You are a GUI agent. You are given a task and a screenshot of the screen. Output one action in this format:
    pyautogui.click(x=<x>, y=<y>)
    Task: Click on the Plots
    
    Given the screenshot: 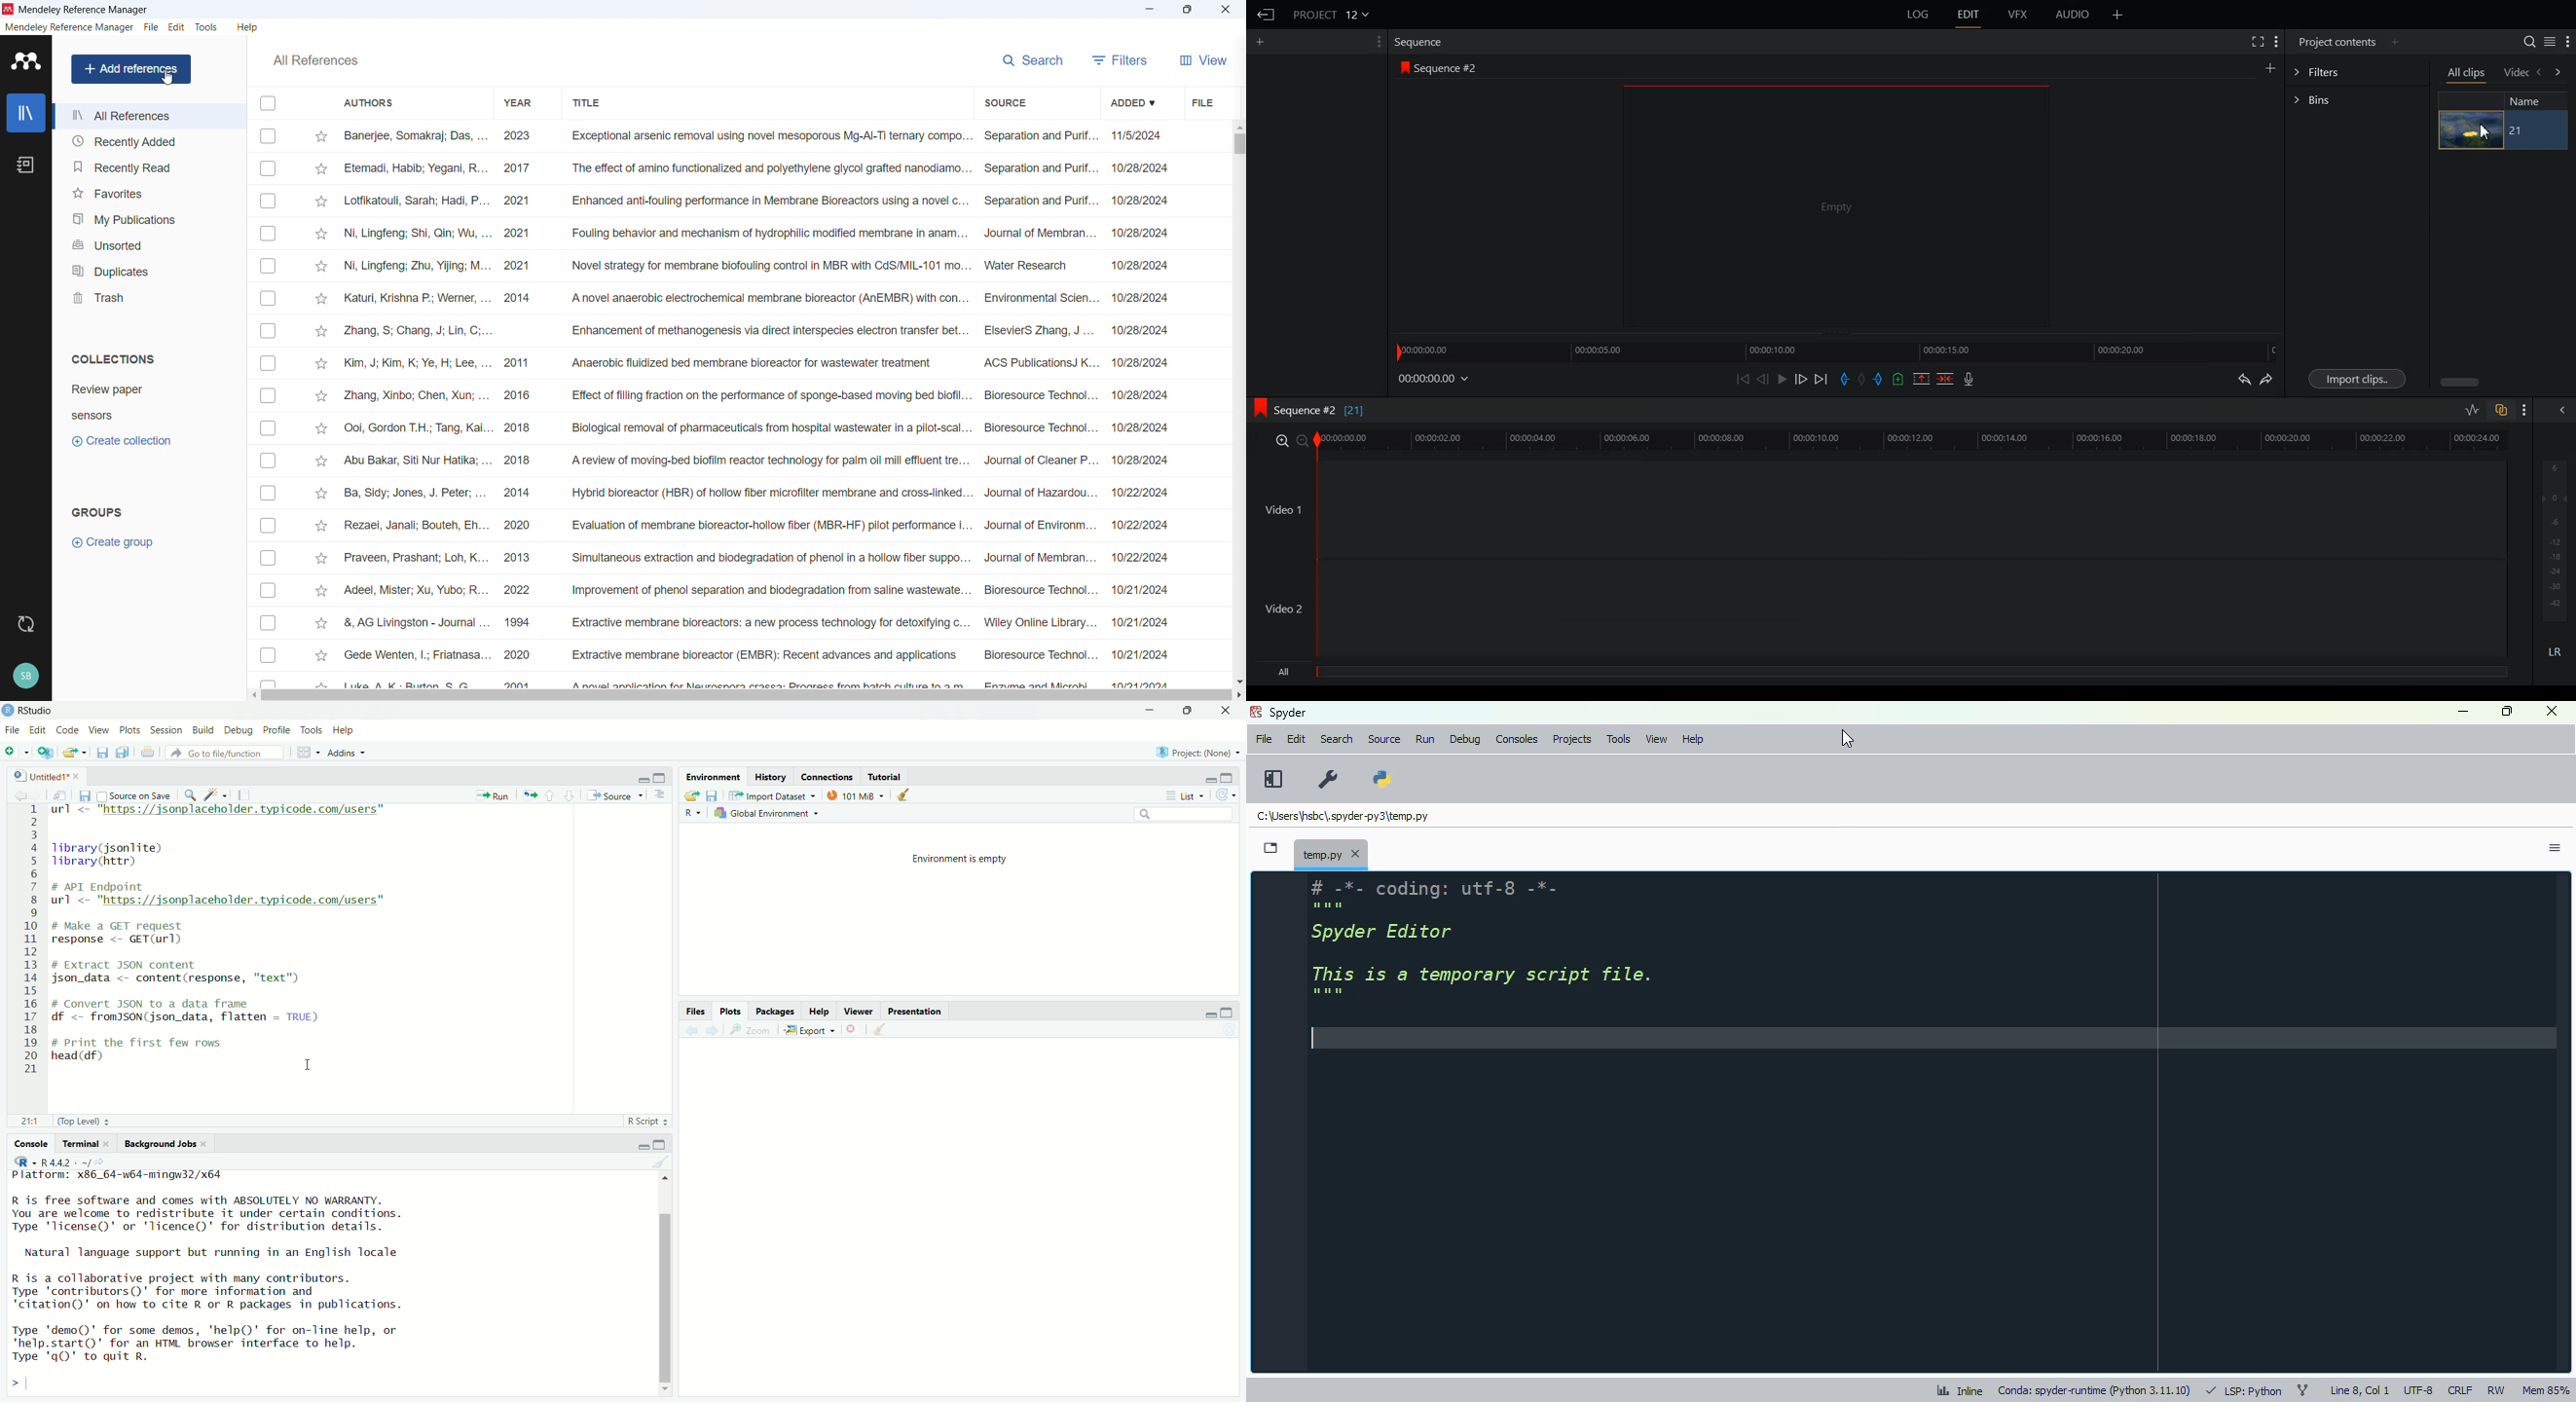 What is the action you would take?
    pyautogui.click(x=729, y=1011)
    